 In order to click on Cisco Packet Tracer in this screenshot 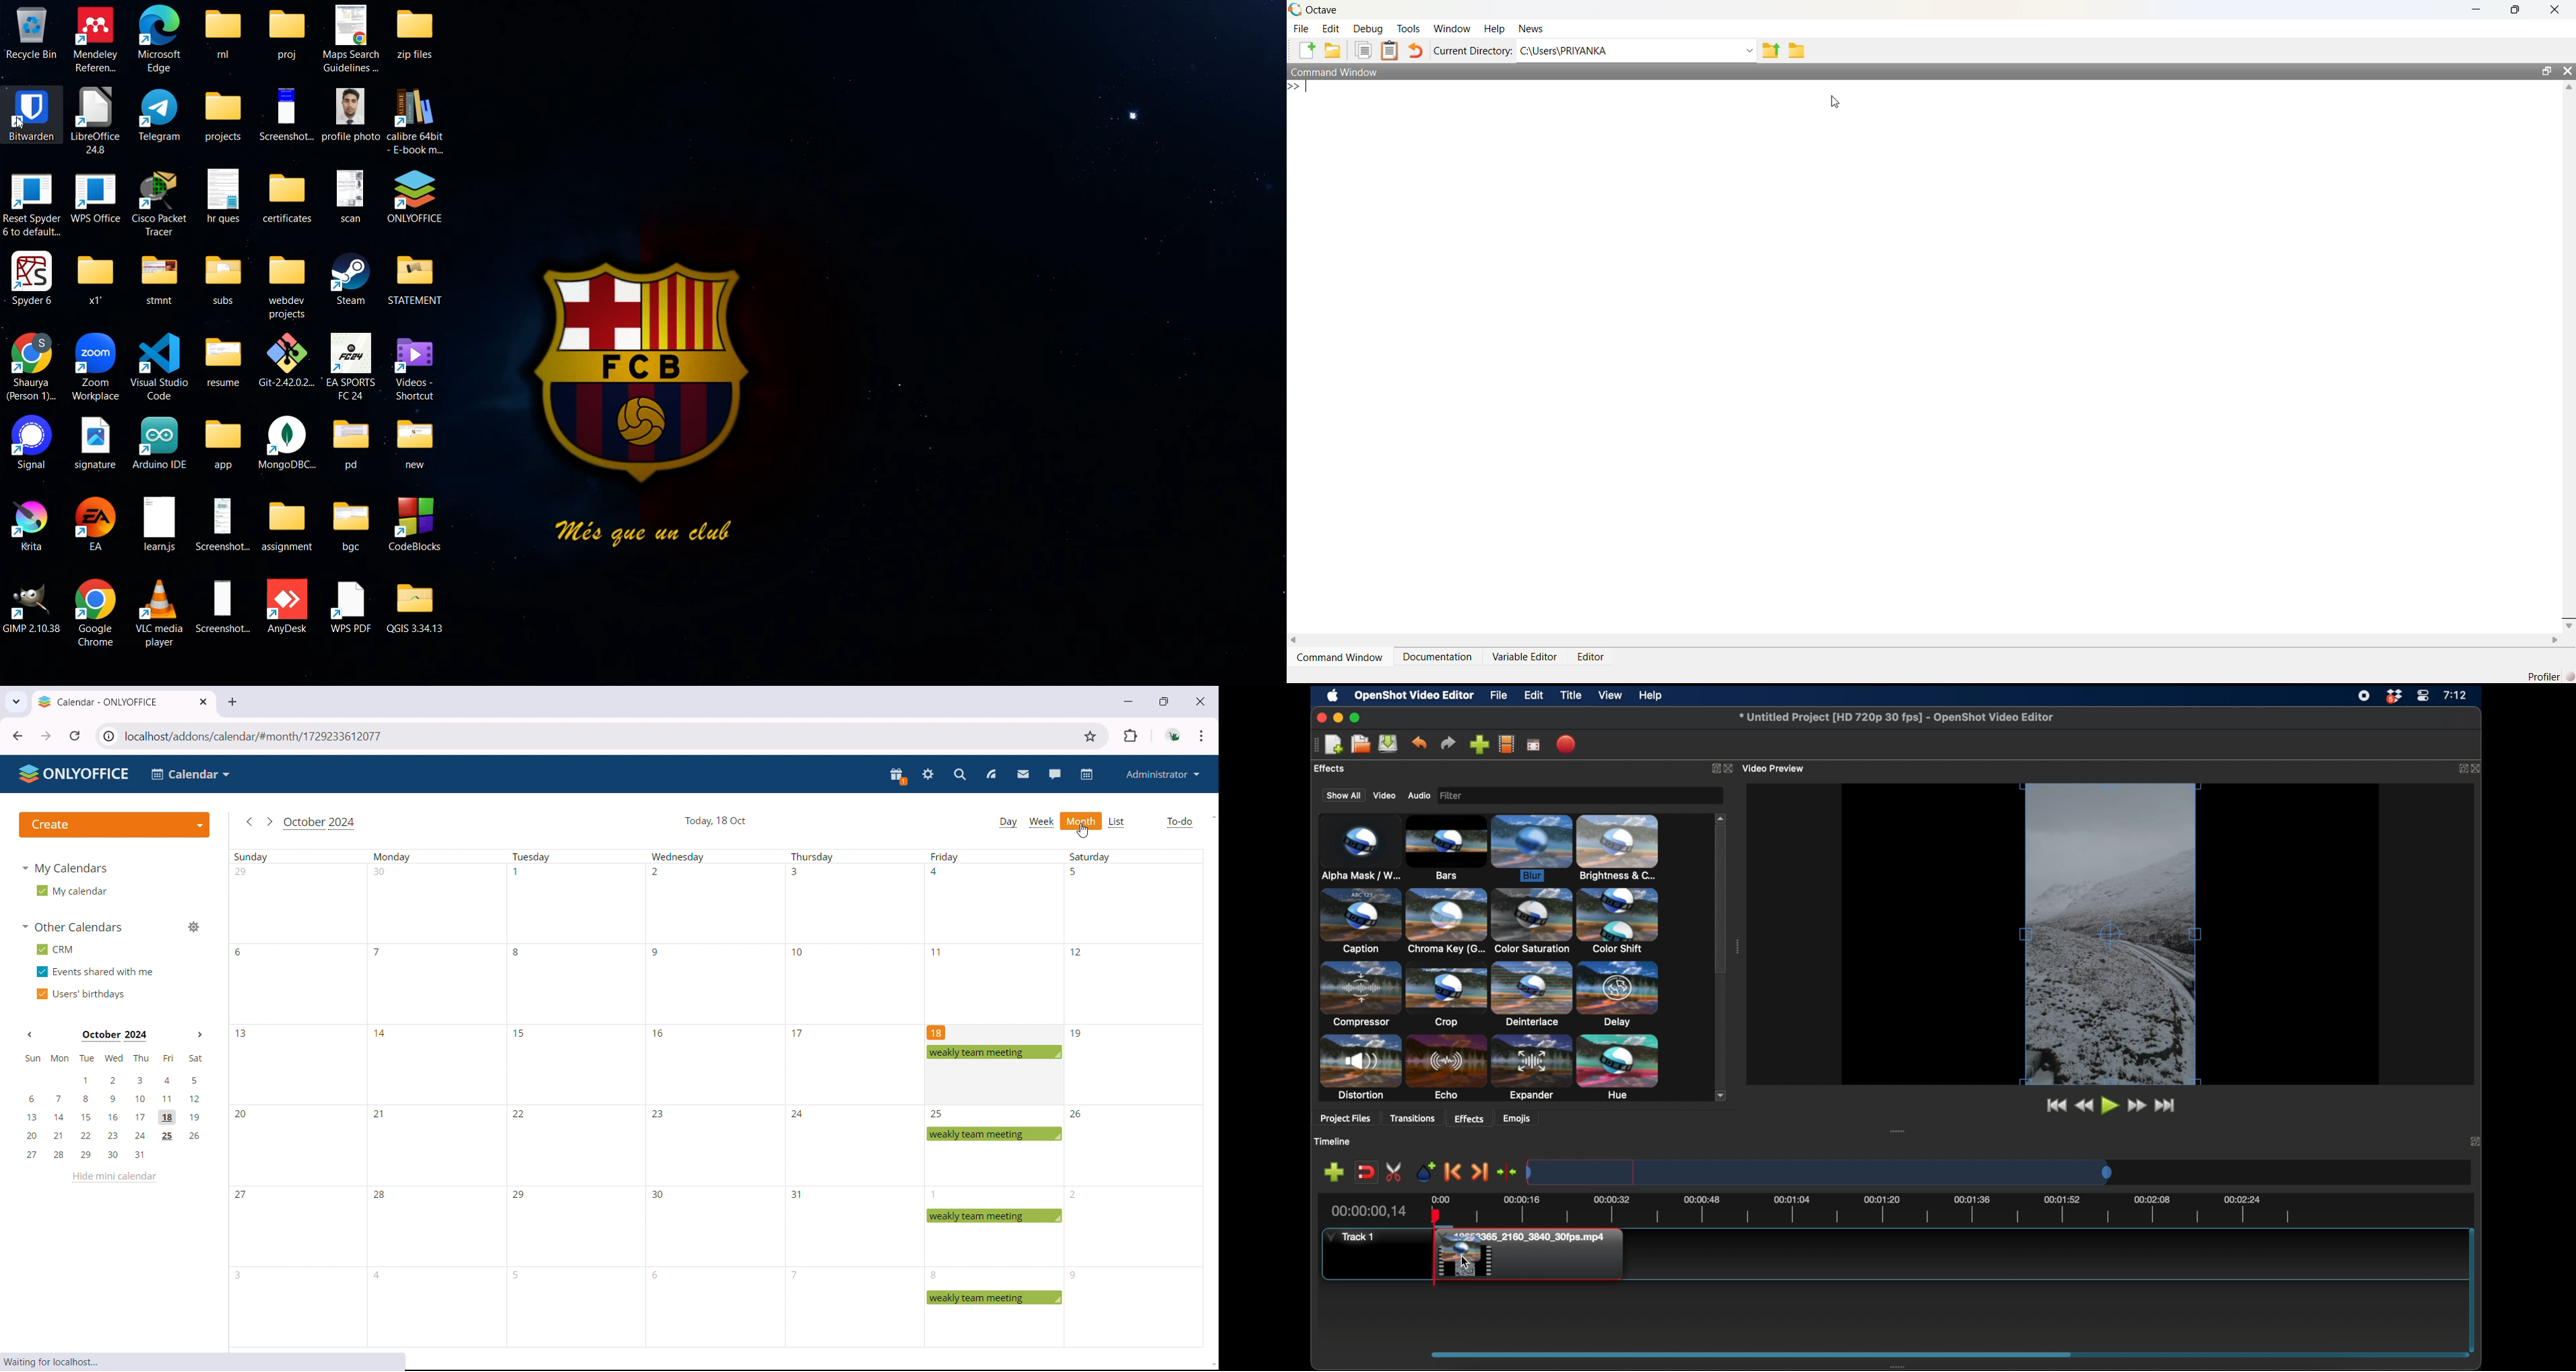, I will do `click(159, 201)`.